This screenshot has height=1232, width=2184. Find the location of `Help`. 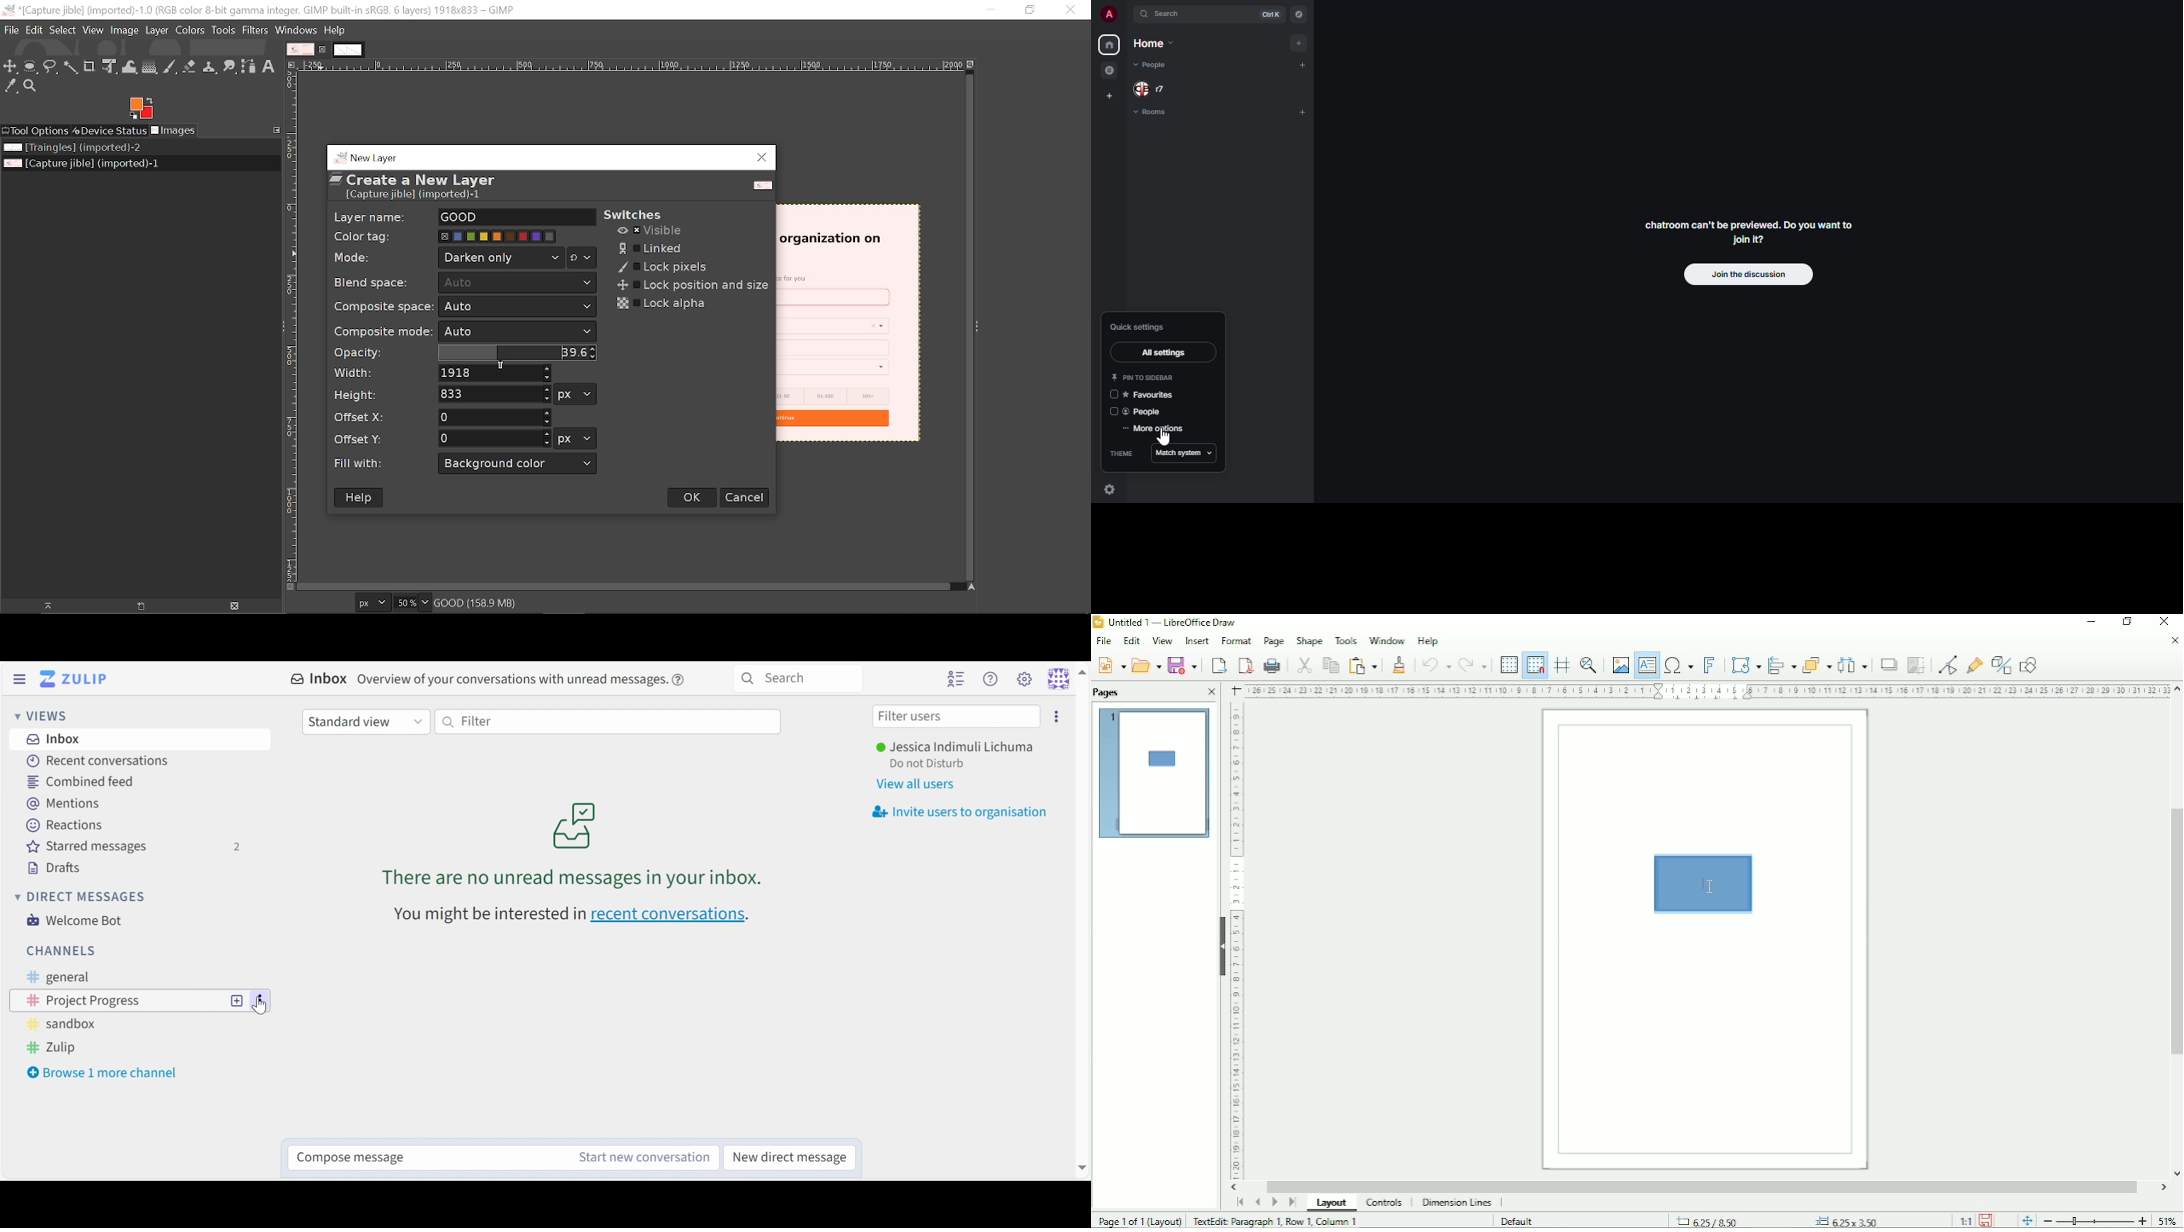

Help is located at coordinates (361, 498).